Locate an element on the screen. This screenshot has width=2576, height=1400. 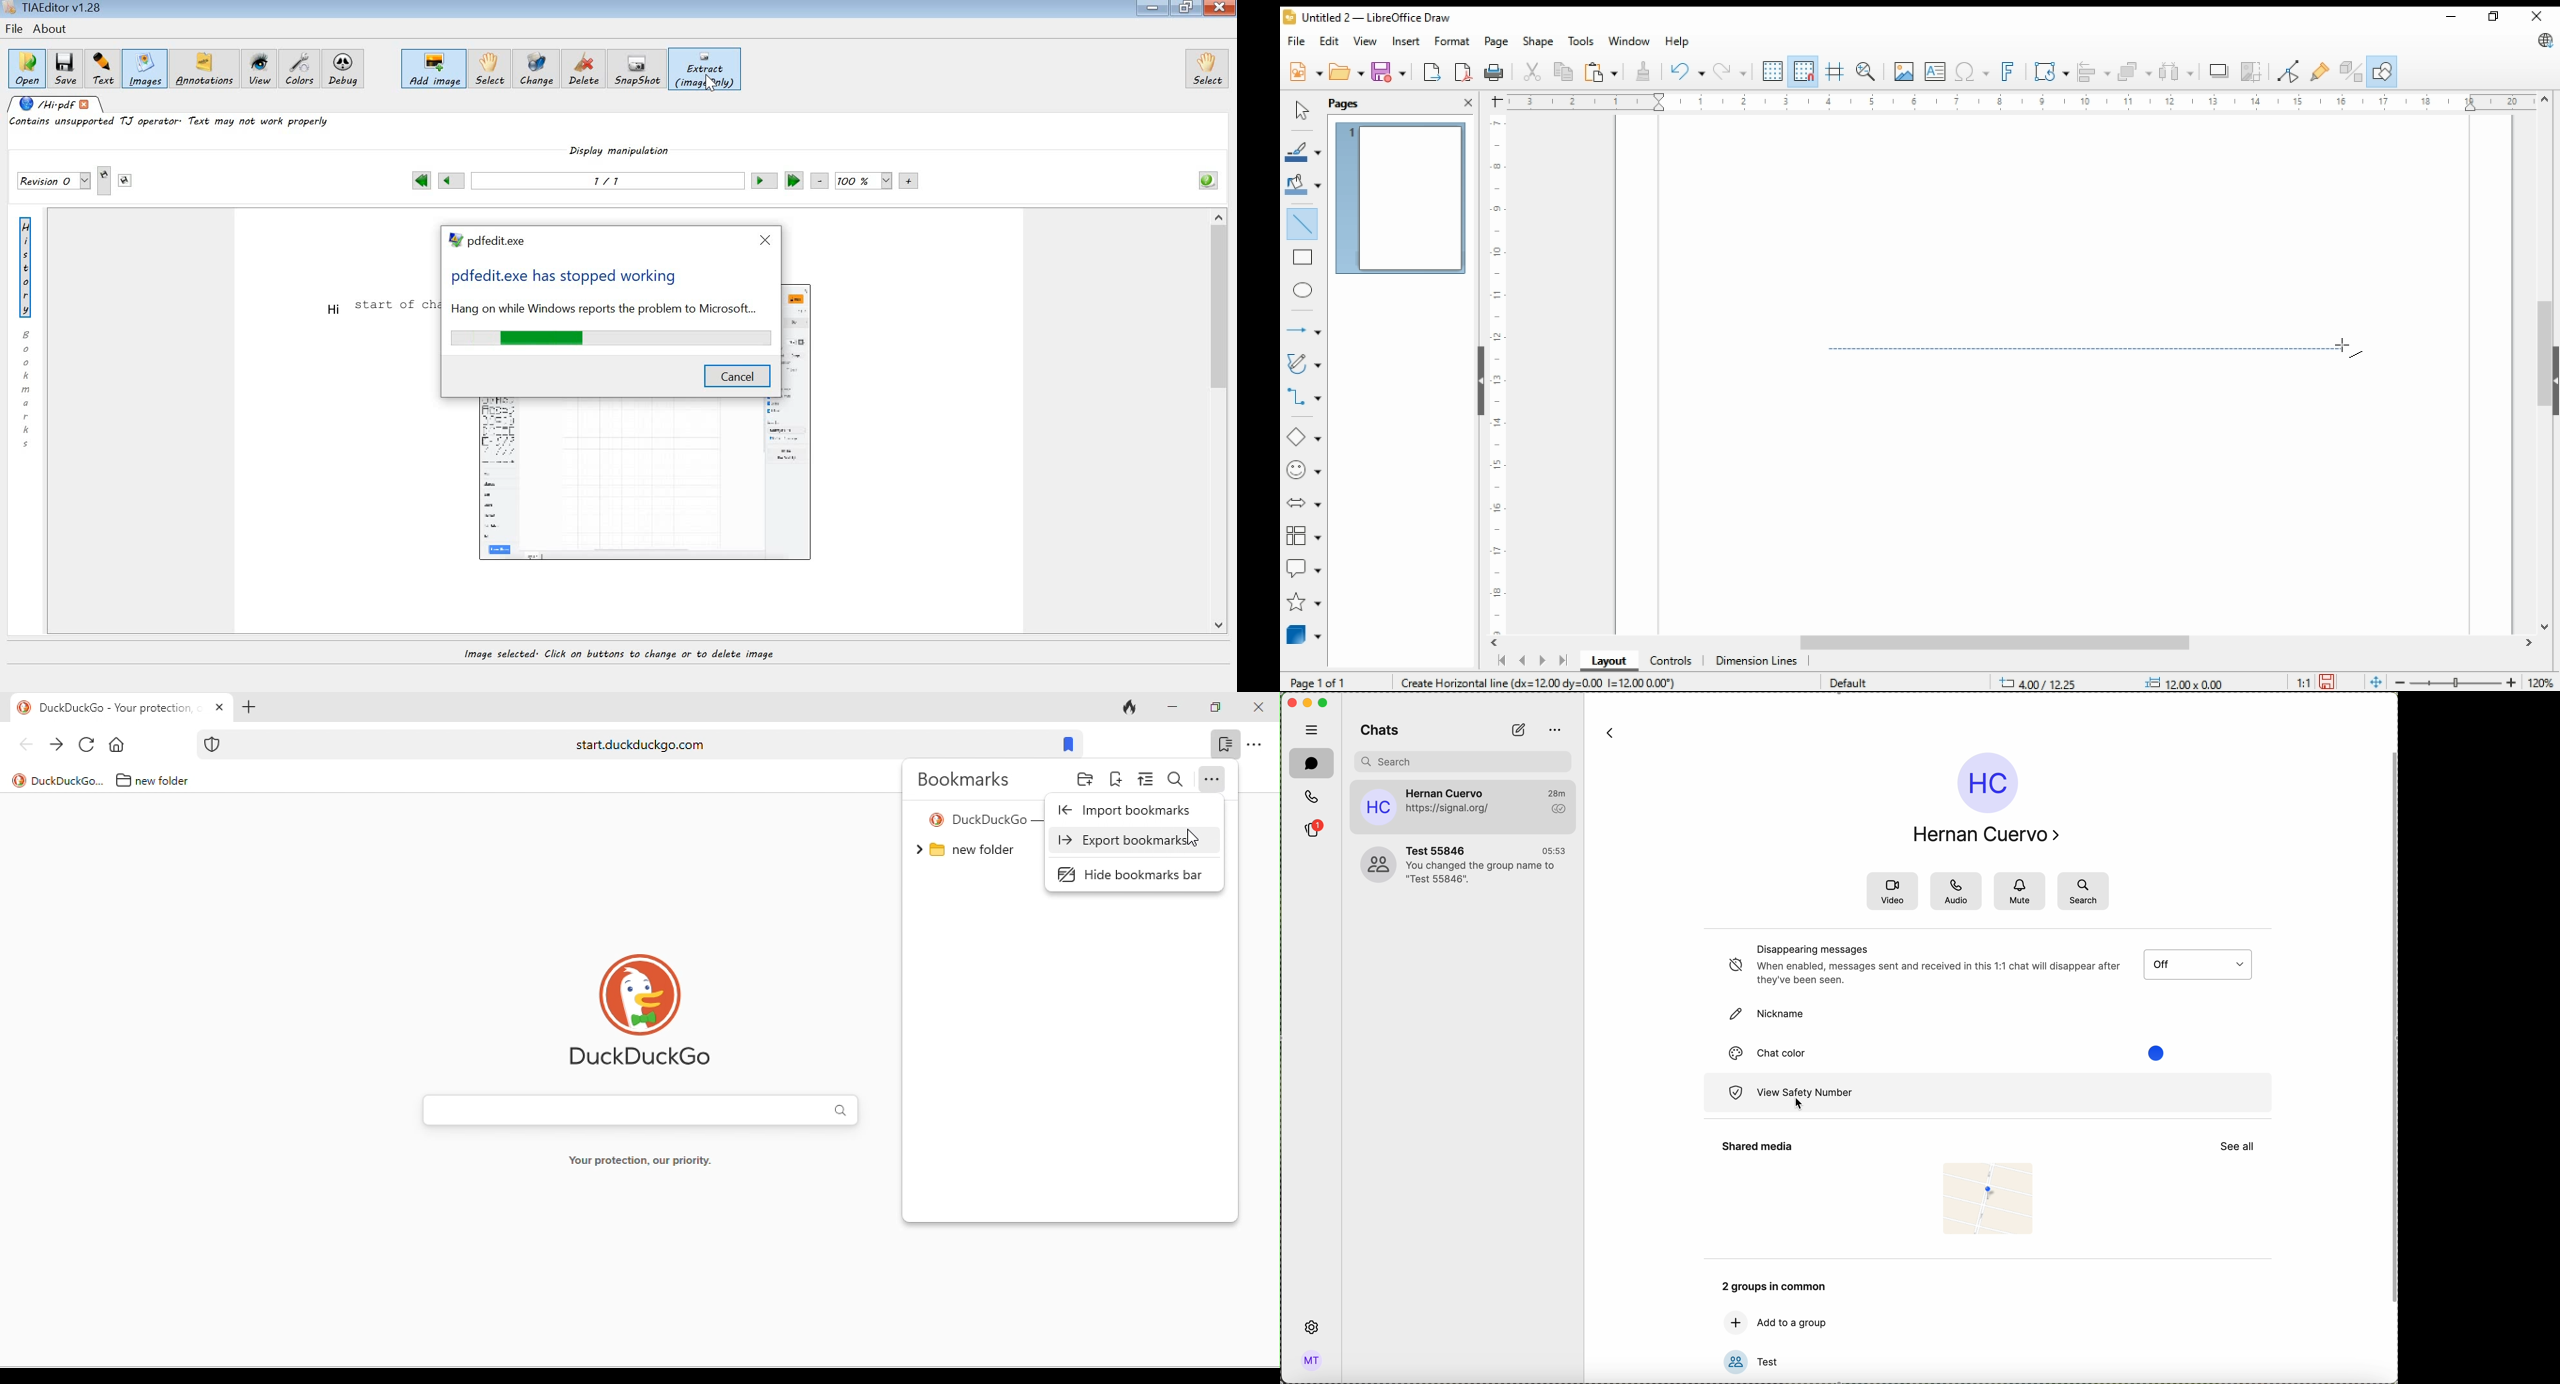
3D objects is located at coordinates (1305, 634).